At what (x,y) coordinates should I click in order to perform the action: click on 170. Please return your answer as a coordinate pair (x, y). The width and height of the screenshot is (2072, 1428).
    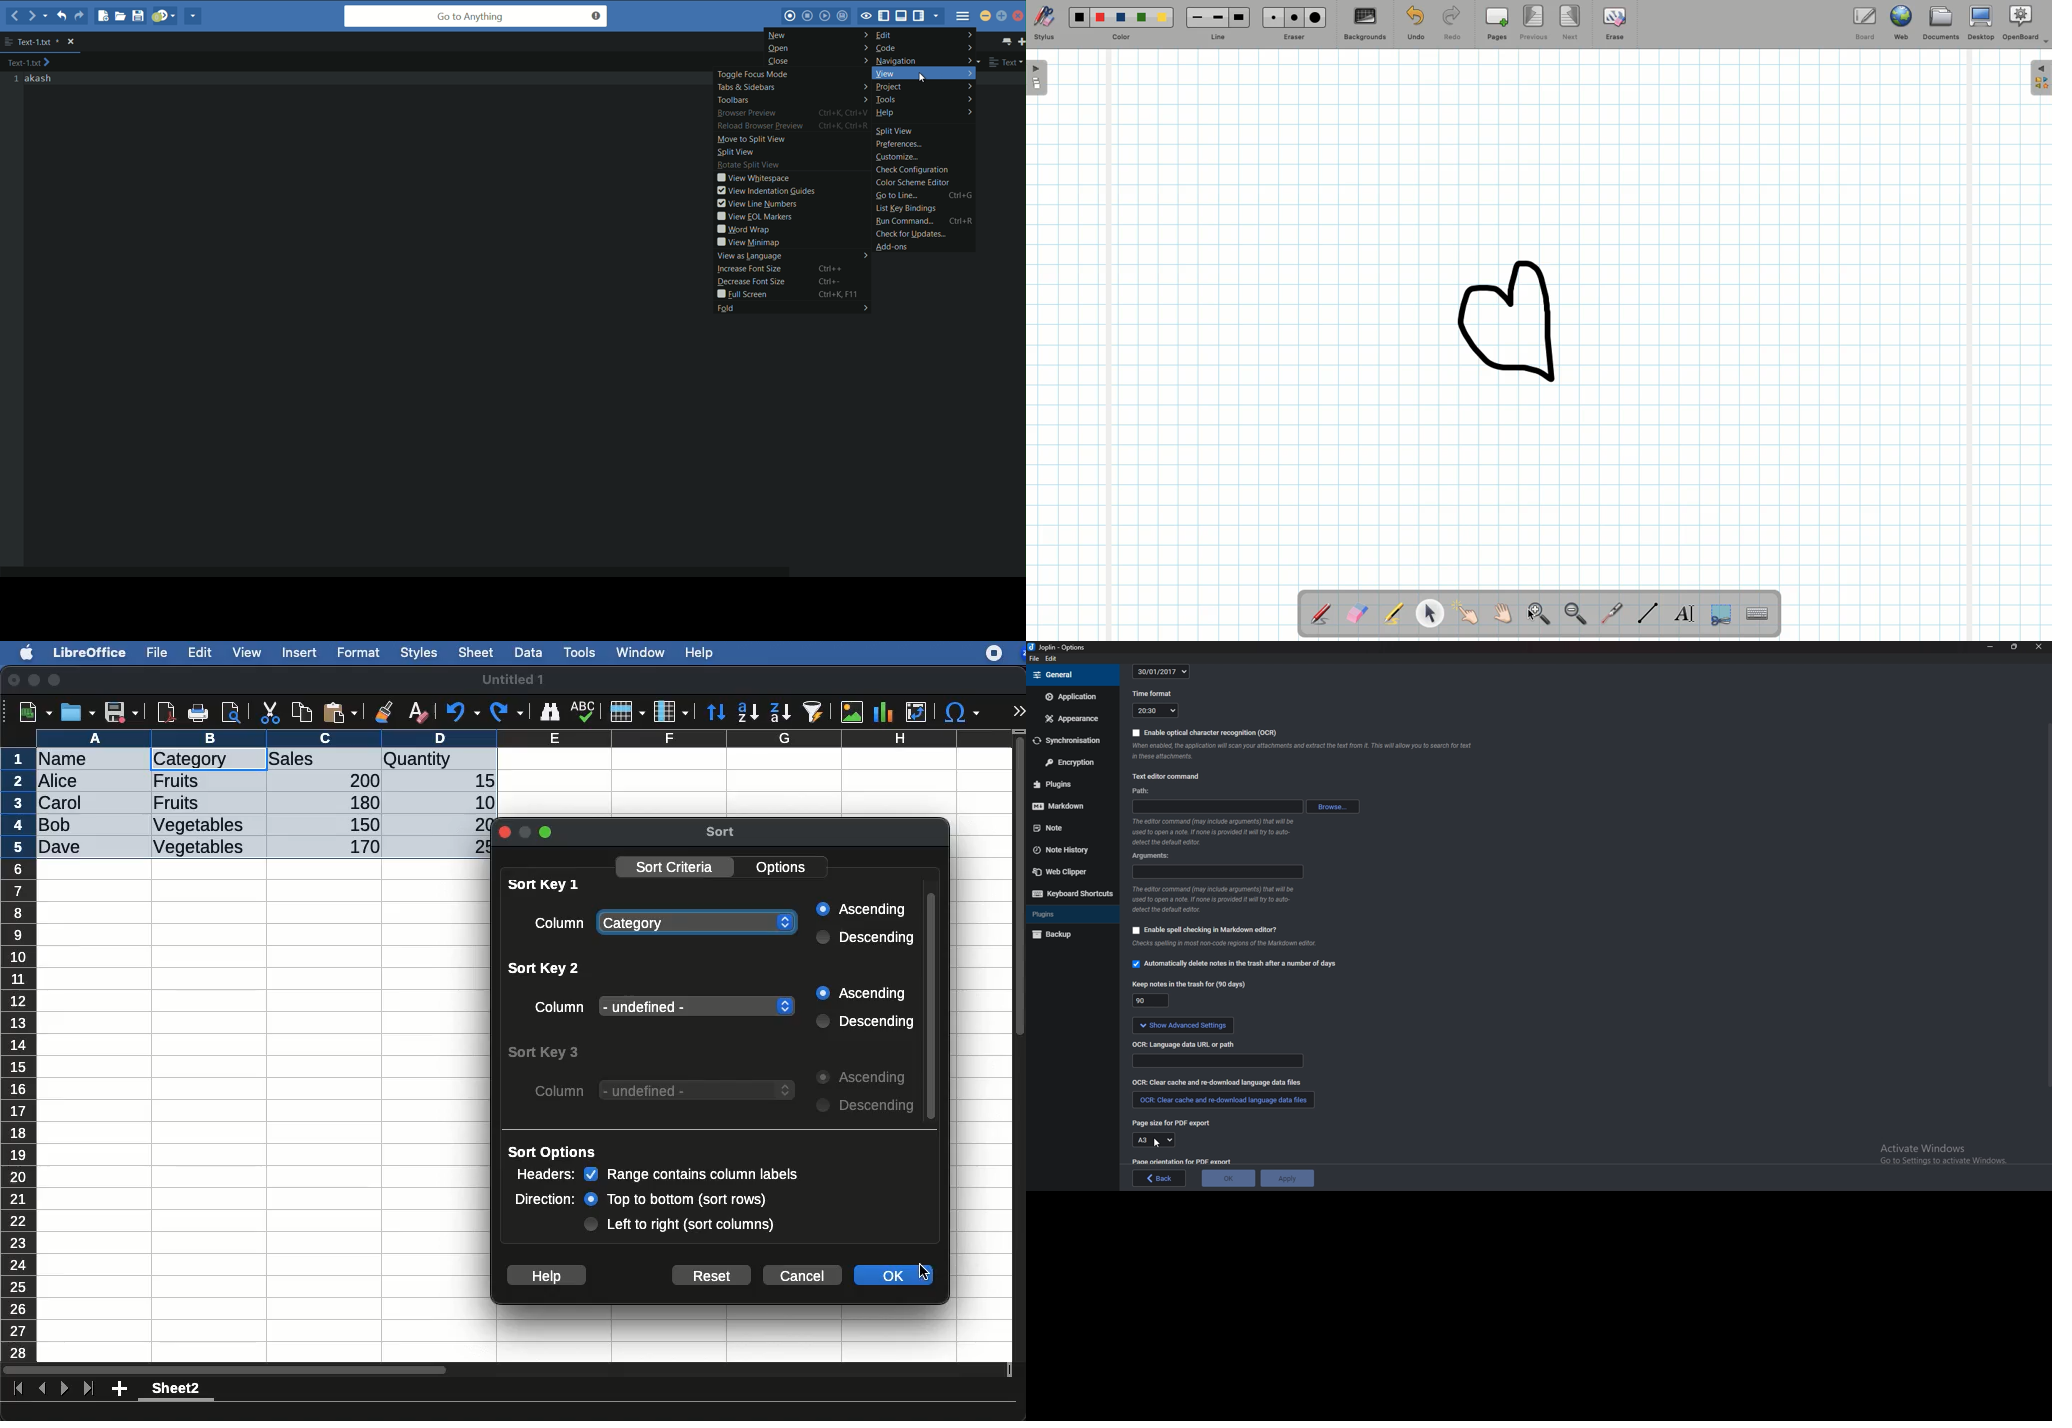
    Looking at the image, I should click on (359, 847).